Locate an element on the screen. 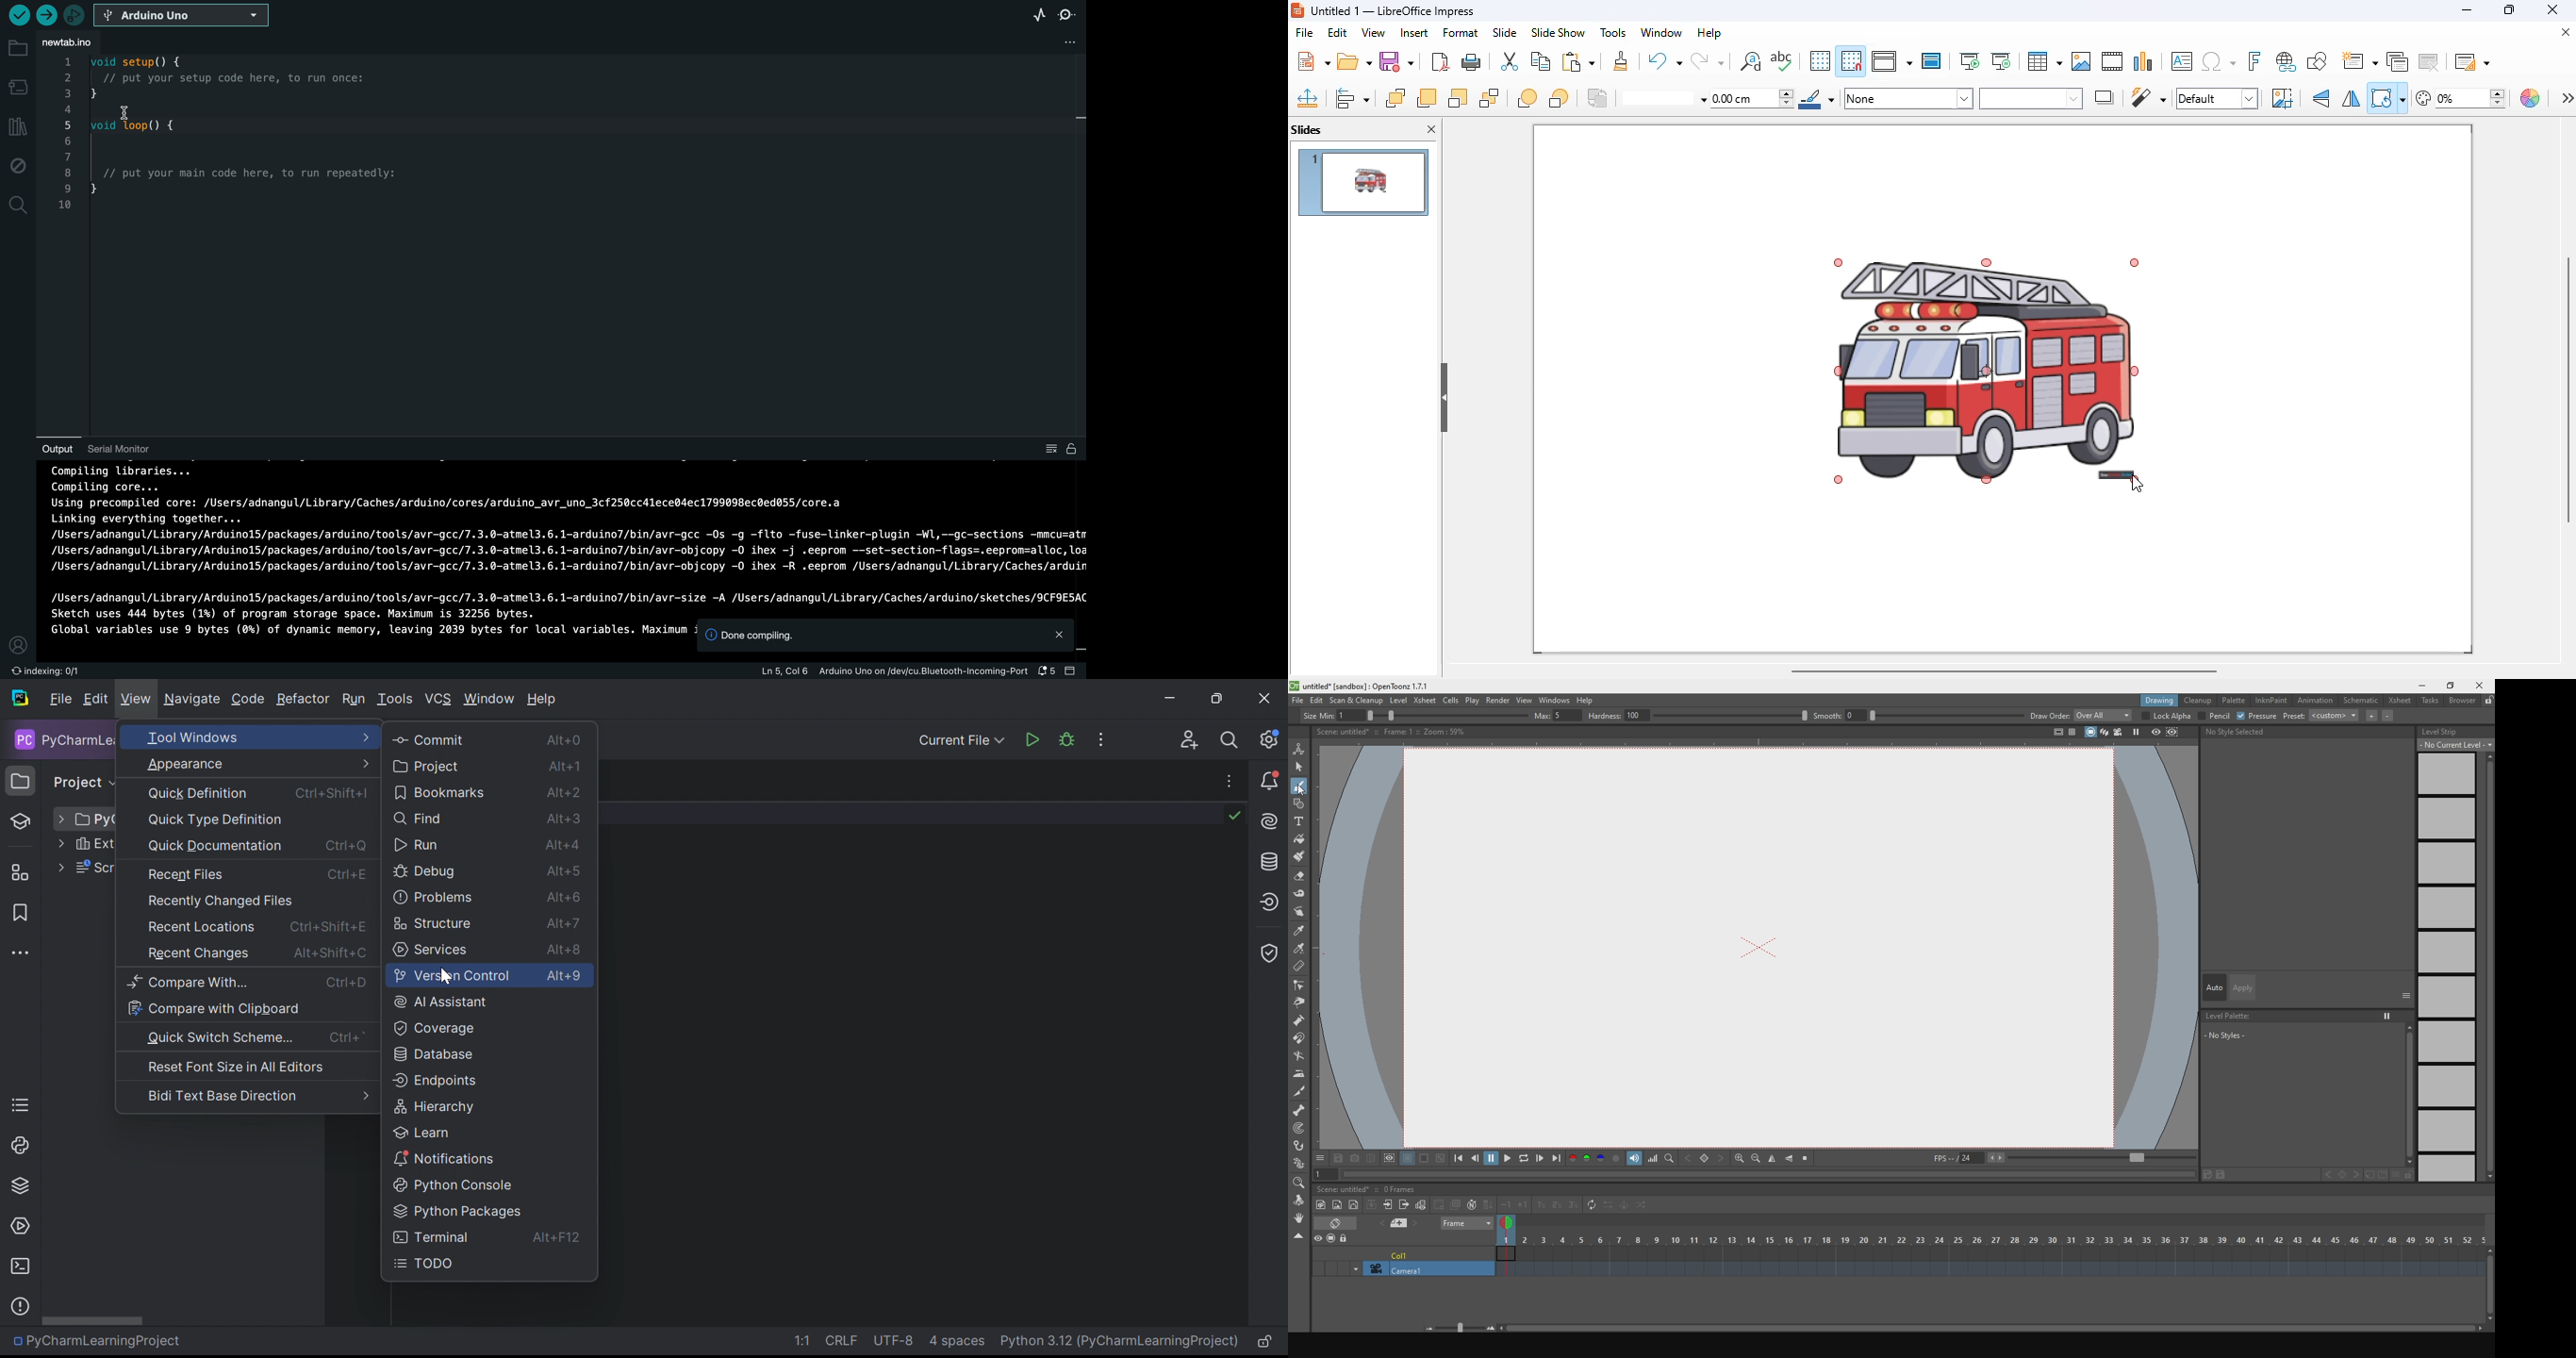 The height and width of the screenshot is (1372, 2576). filter is located at coordinates (2148, 97).